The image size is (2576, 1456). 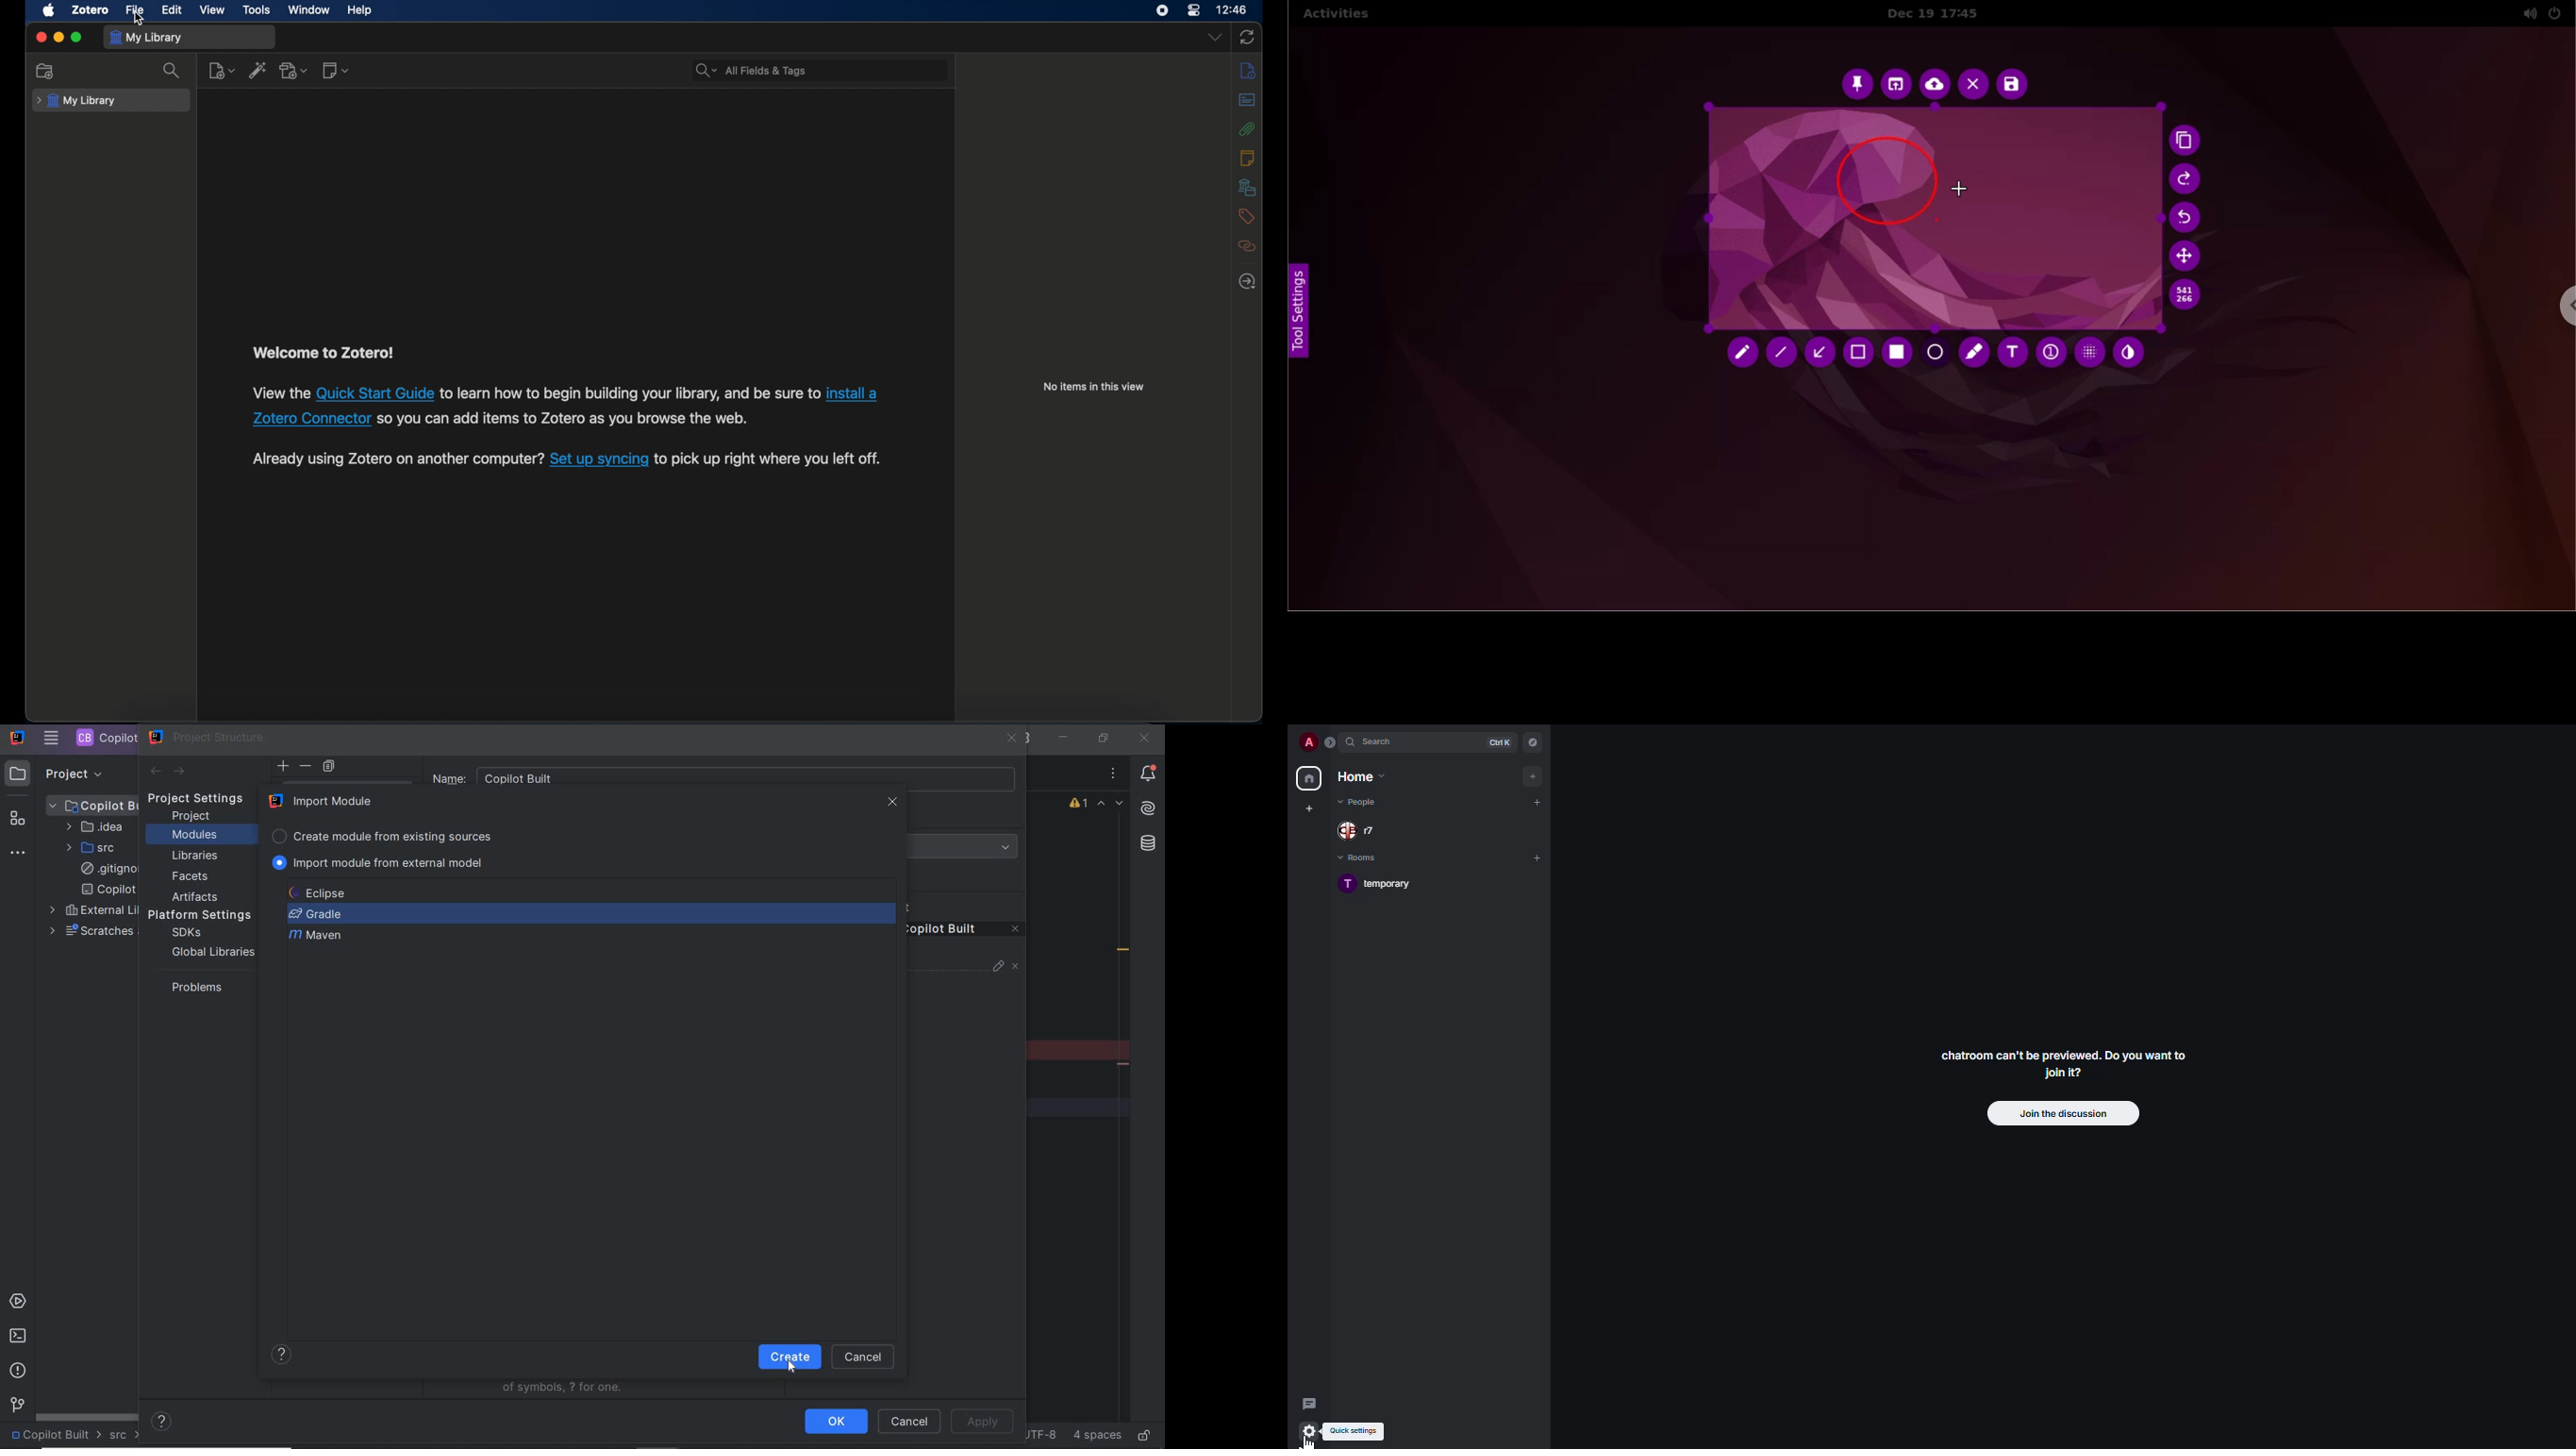 What do you see at coordinates (222, 70) in the screenshot?
I see `new item` at bounding box center [222, 70].